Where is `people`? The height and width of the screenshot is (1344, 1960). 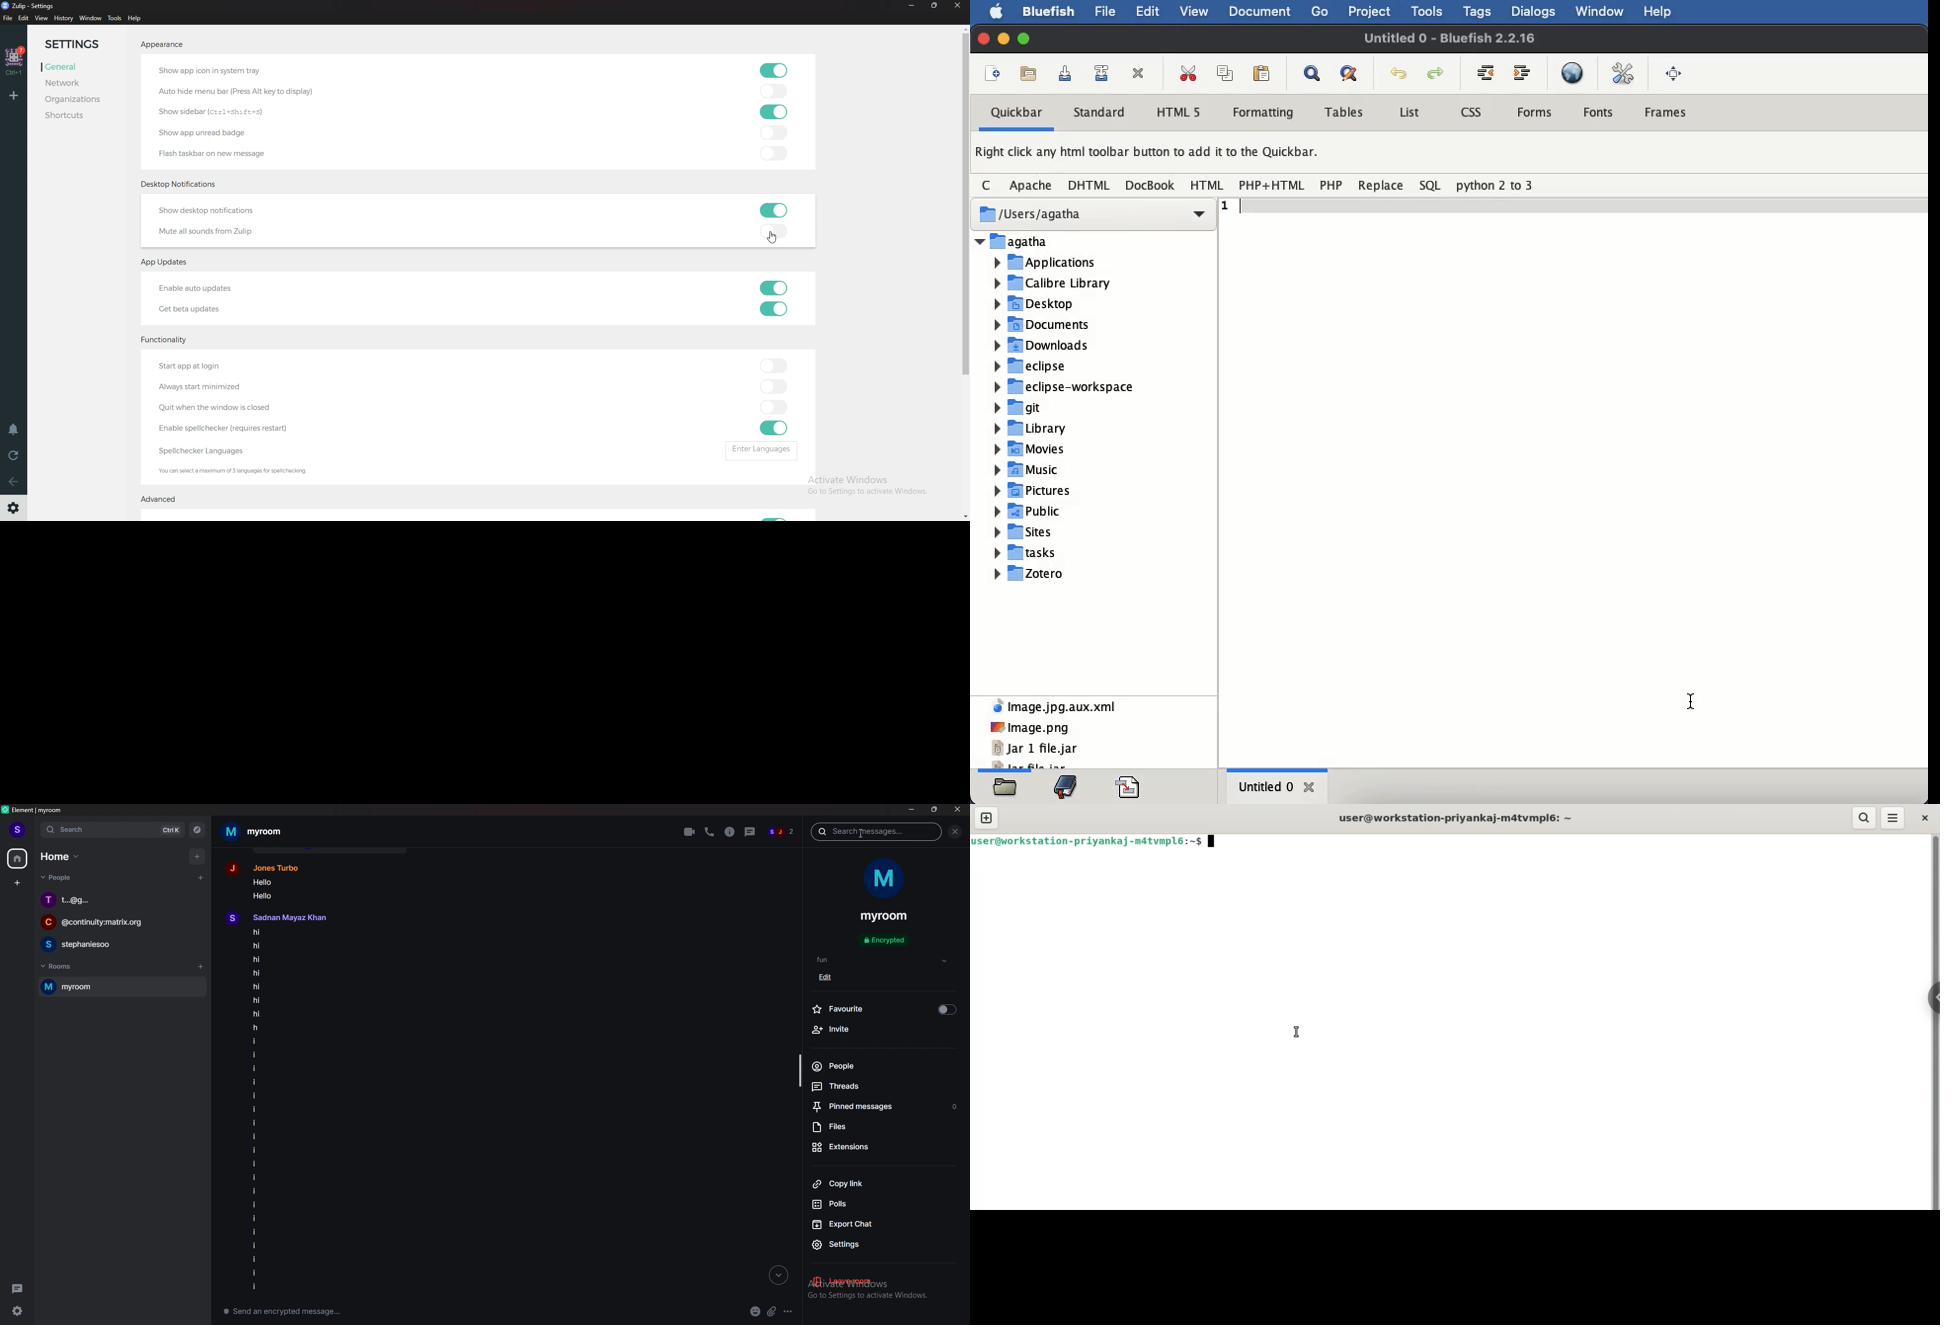 people is located at coordinates (862, 1067).